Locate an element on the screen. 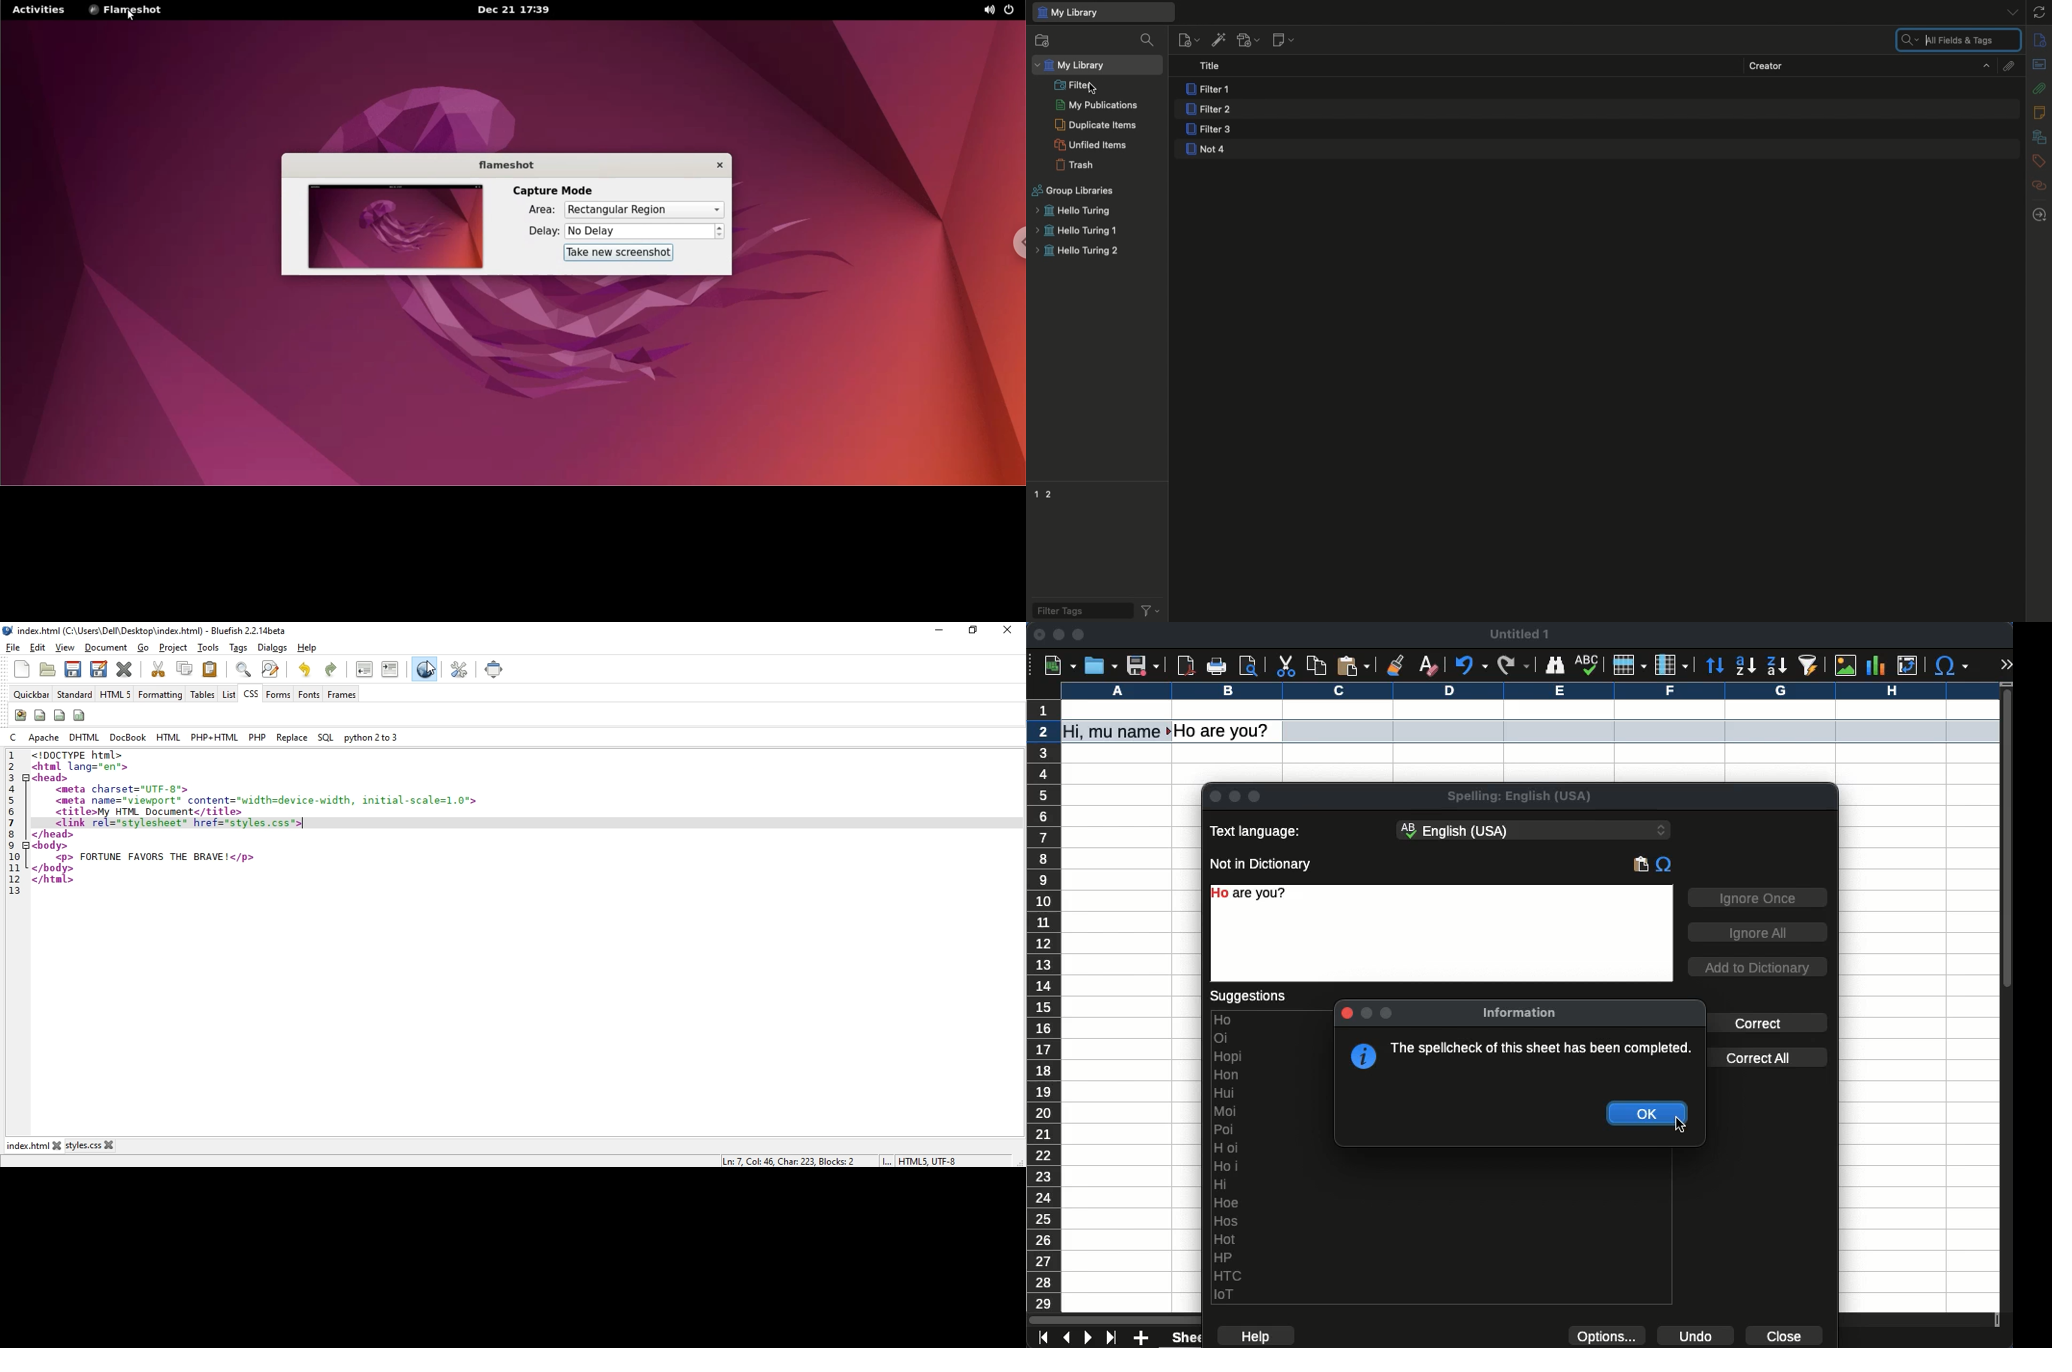 The height and width of the screenshot is (1372, 2072). Filter is located at coordinates (1074, 84).